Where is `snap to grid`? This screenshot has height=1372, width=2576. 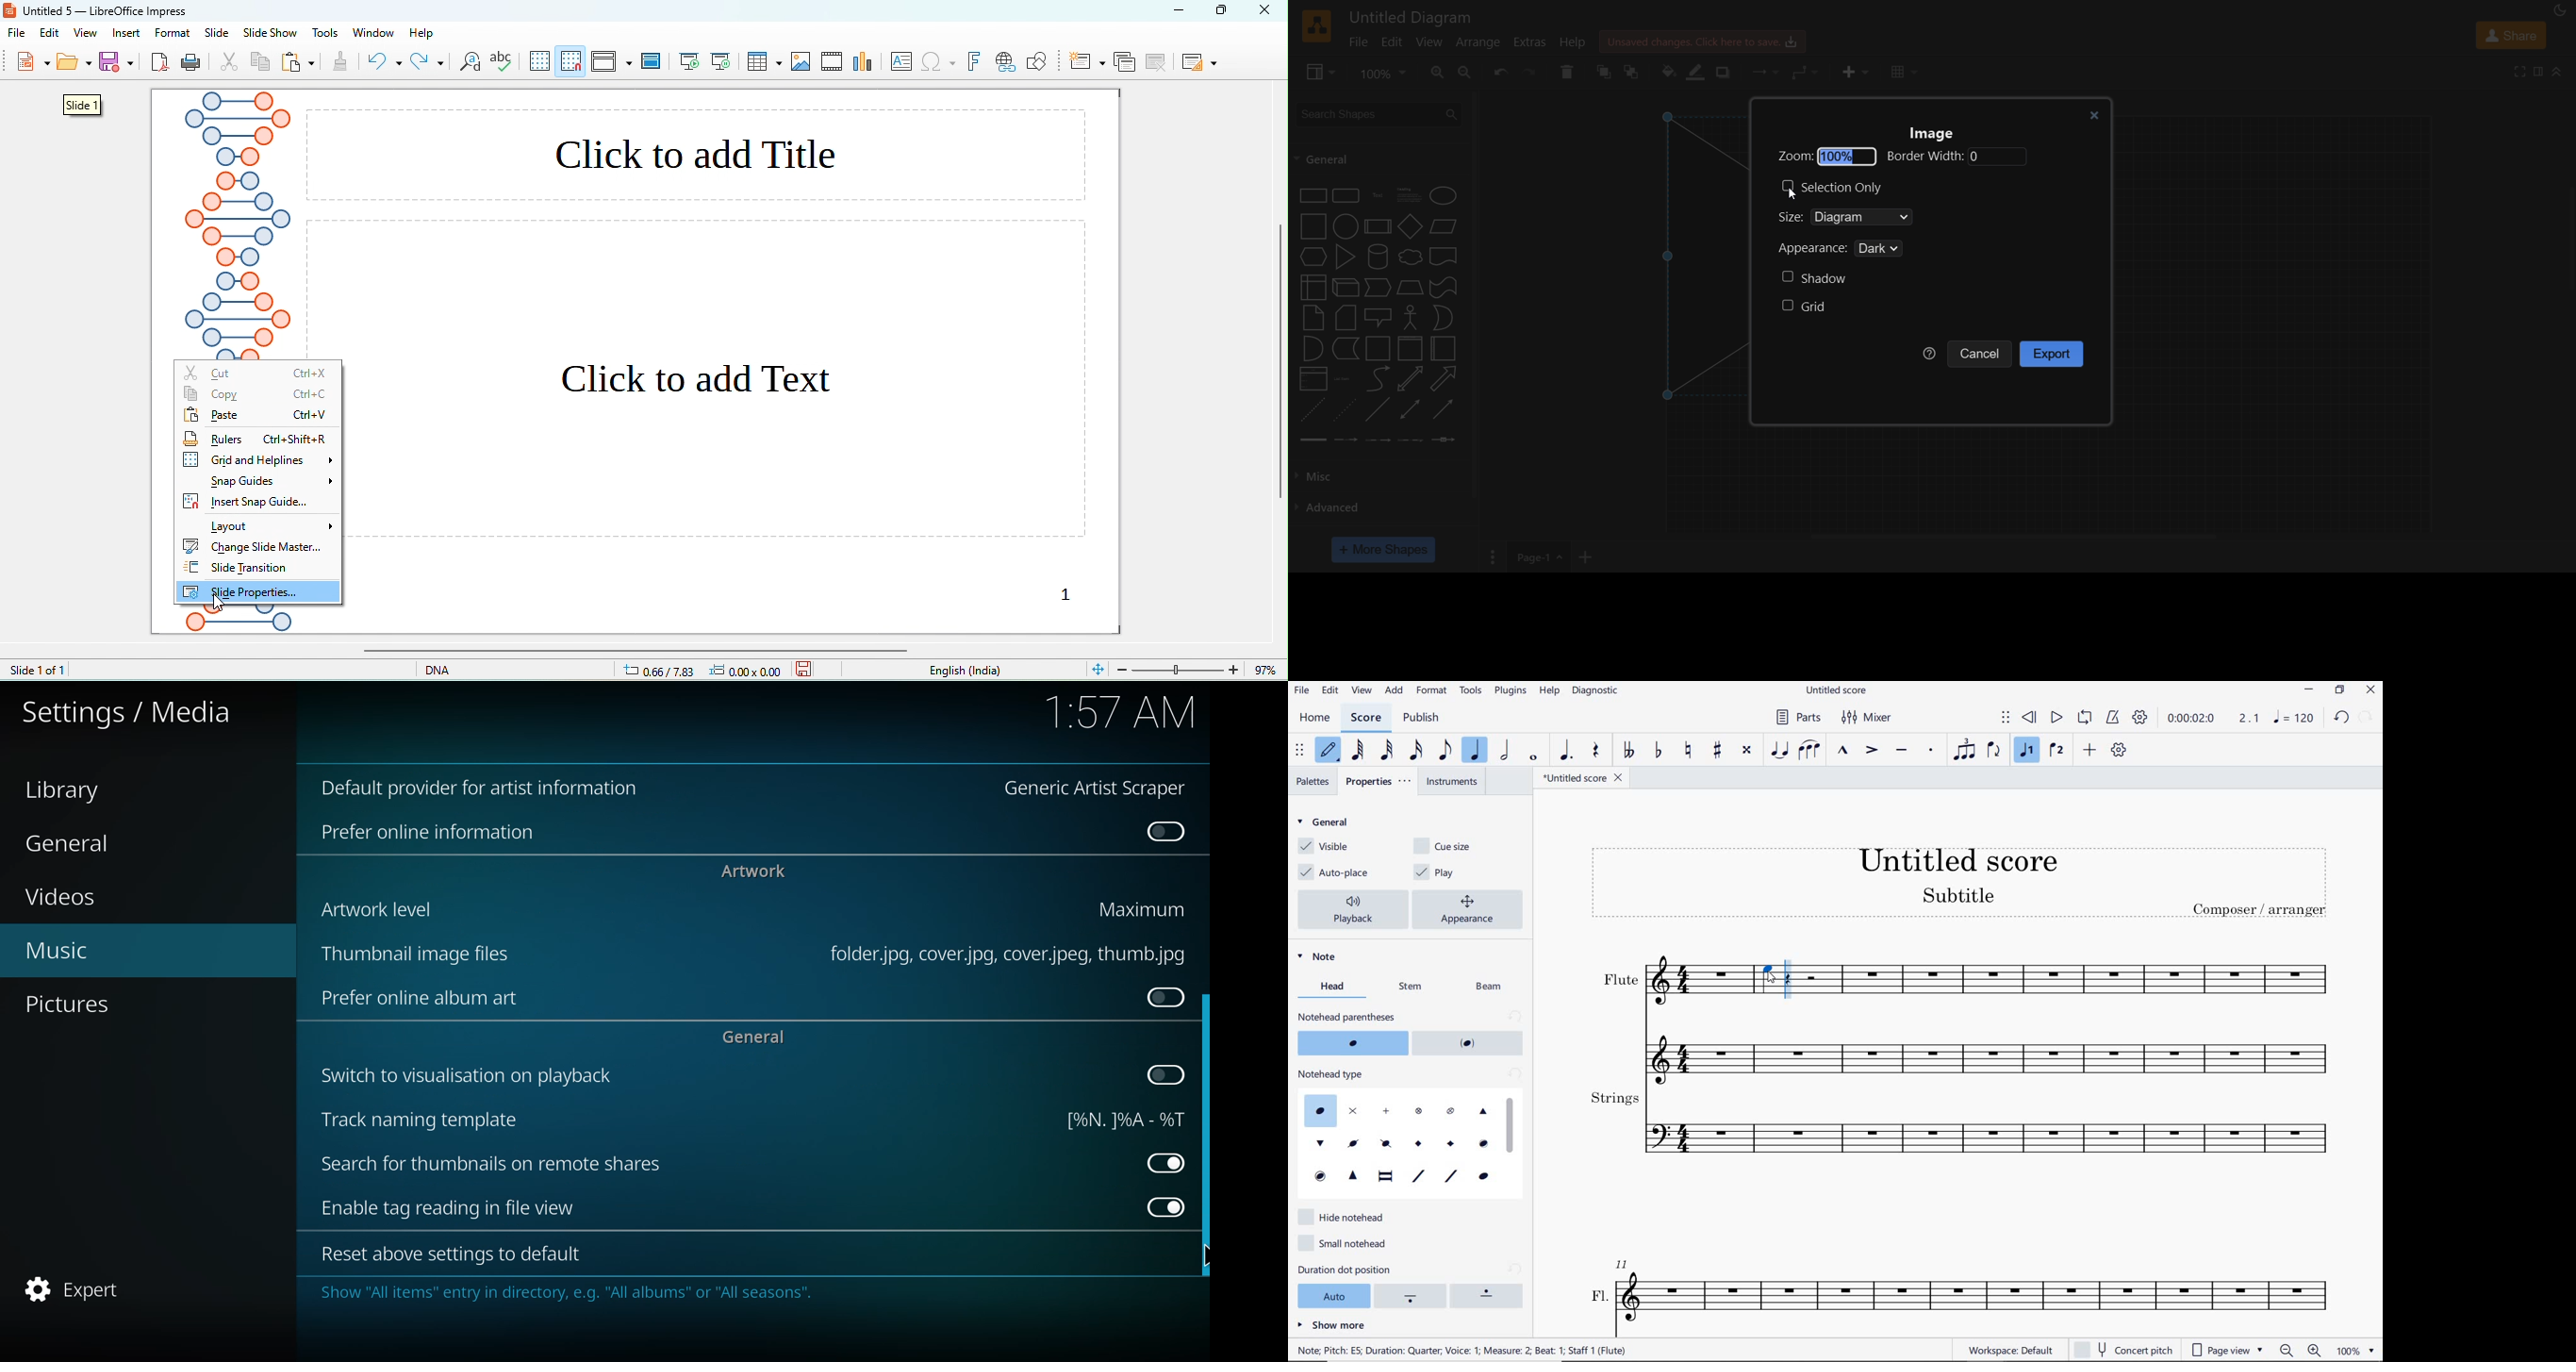
snap to grid is located at coordinates (572, 60).